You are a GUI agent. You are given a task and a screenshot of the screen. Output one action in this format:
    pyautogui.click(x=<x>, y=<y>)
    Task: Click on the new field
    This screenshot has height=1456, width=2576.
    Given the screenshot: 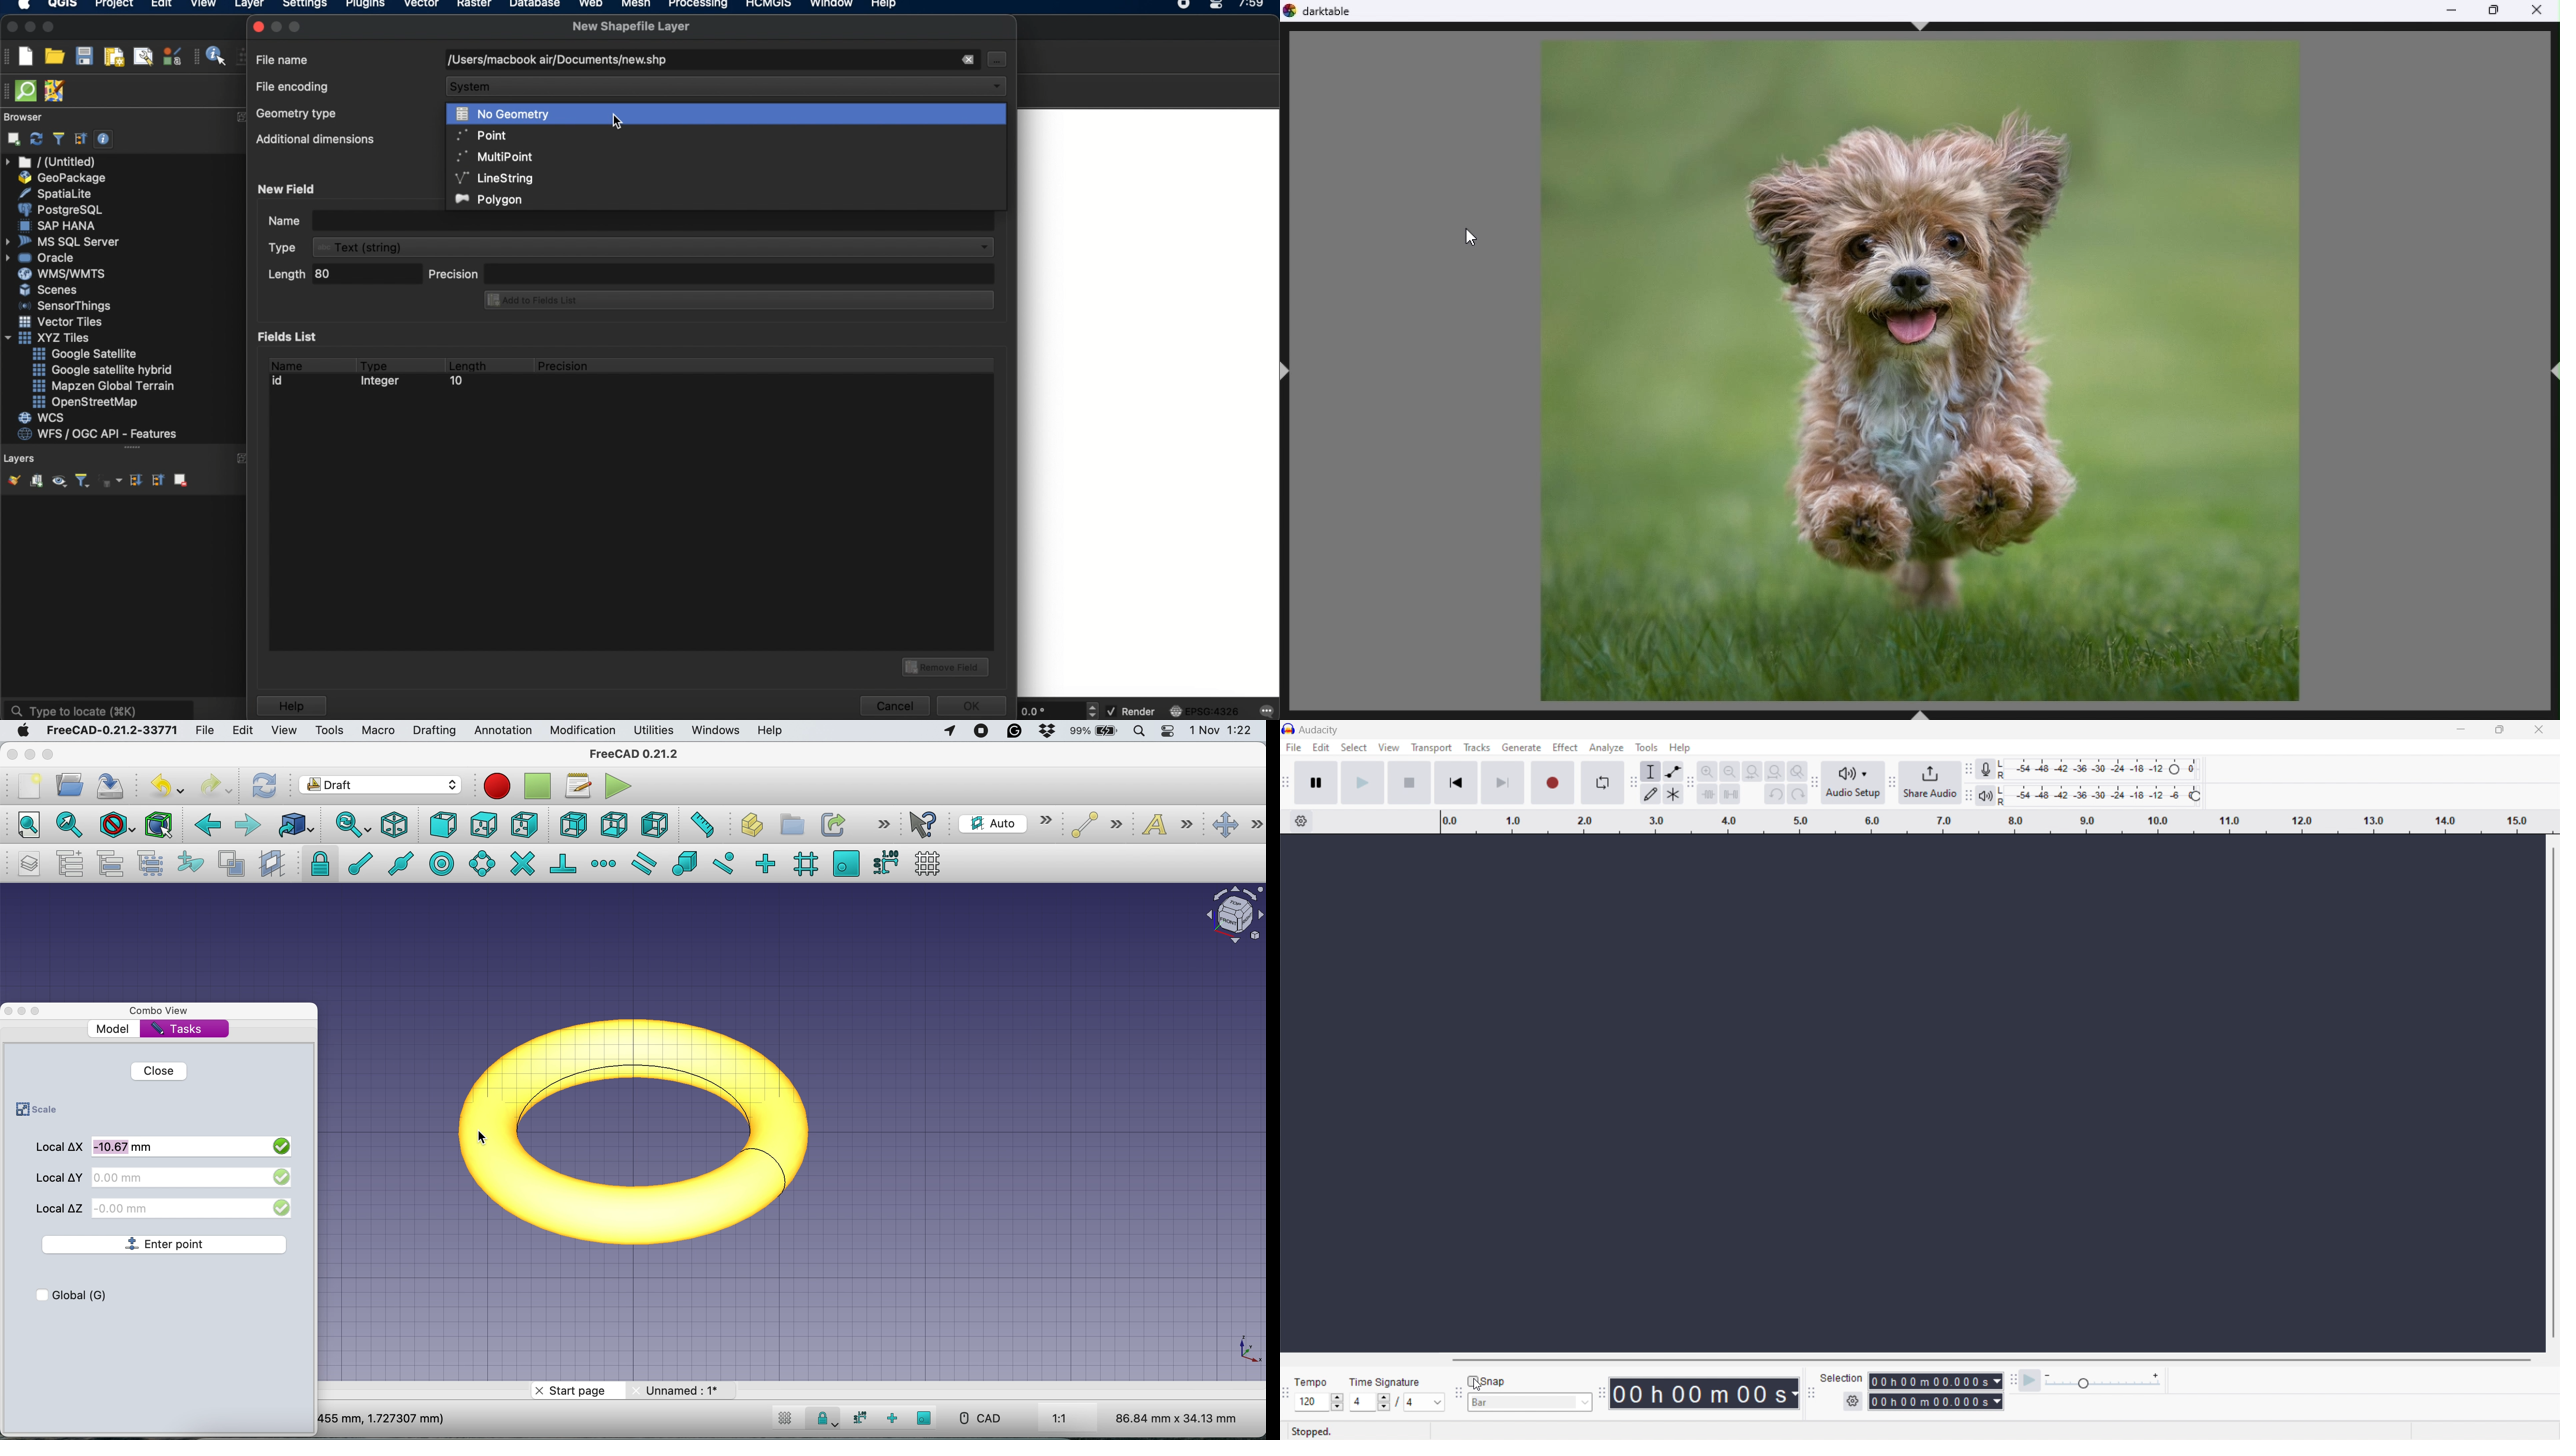 What is the action you would take?
    pyautogui.click(x=289, y=189)
    